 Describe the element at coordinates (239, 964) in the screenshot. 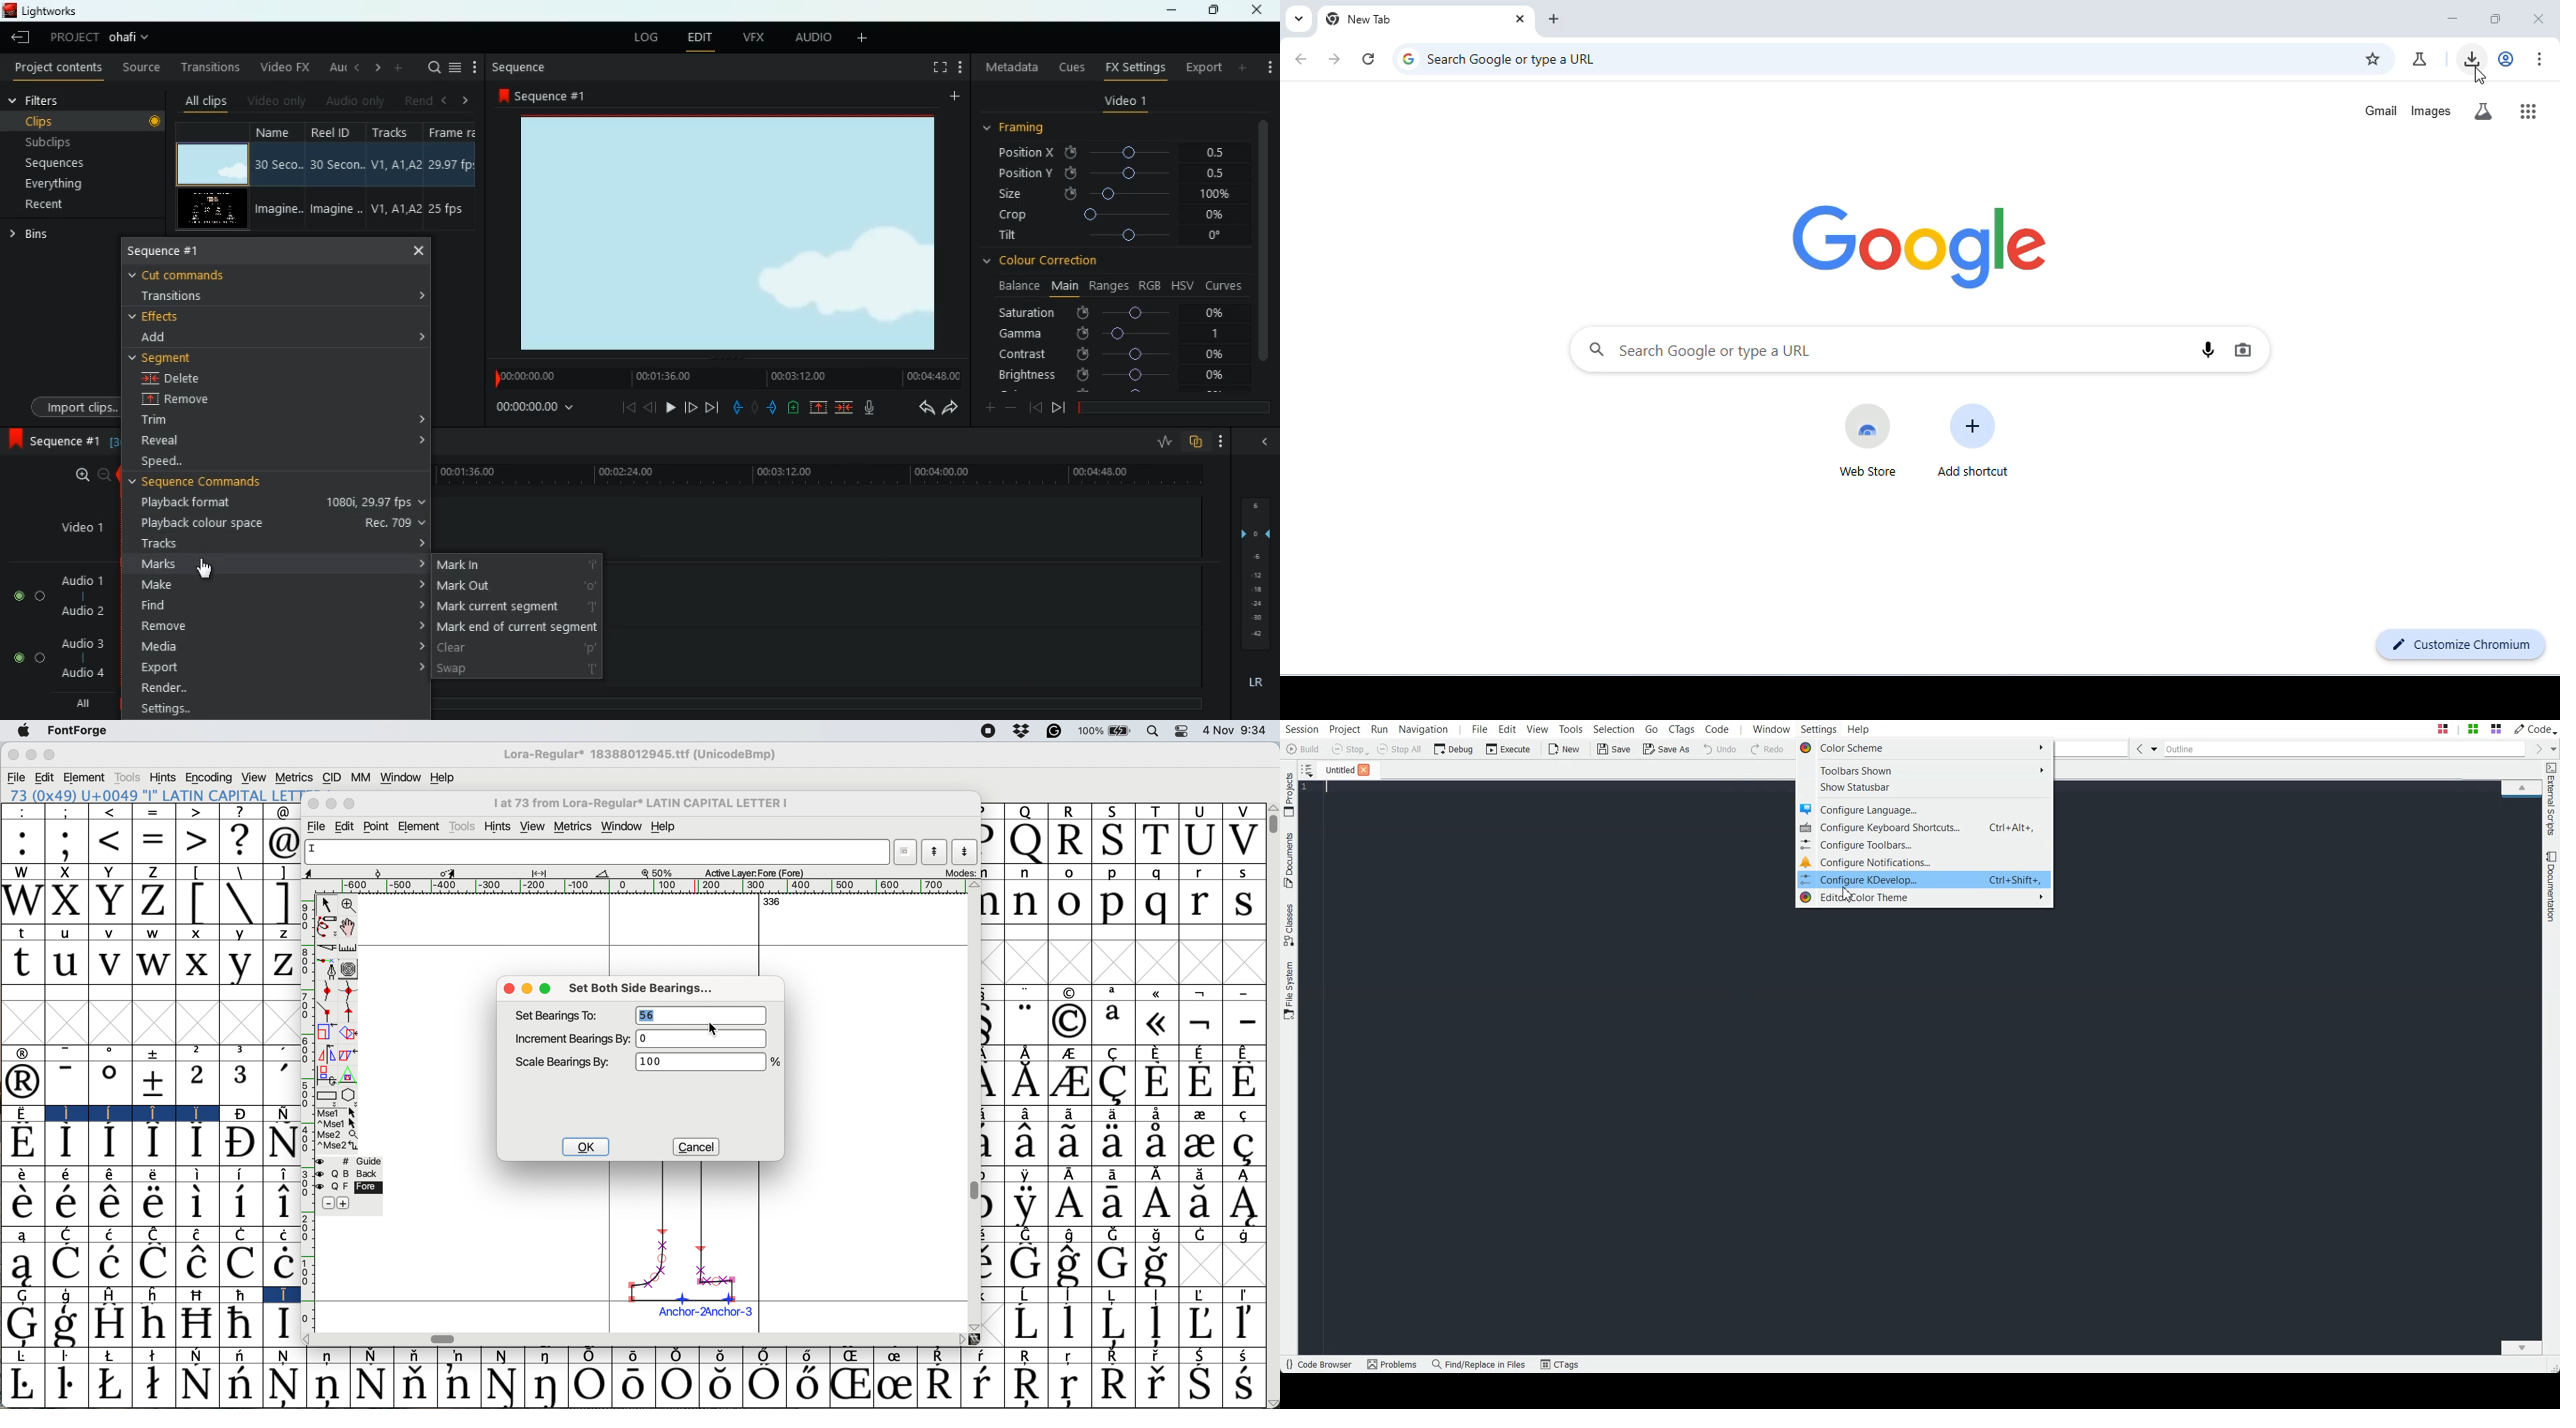

I see `y` at that location.